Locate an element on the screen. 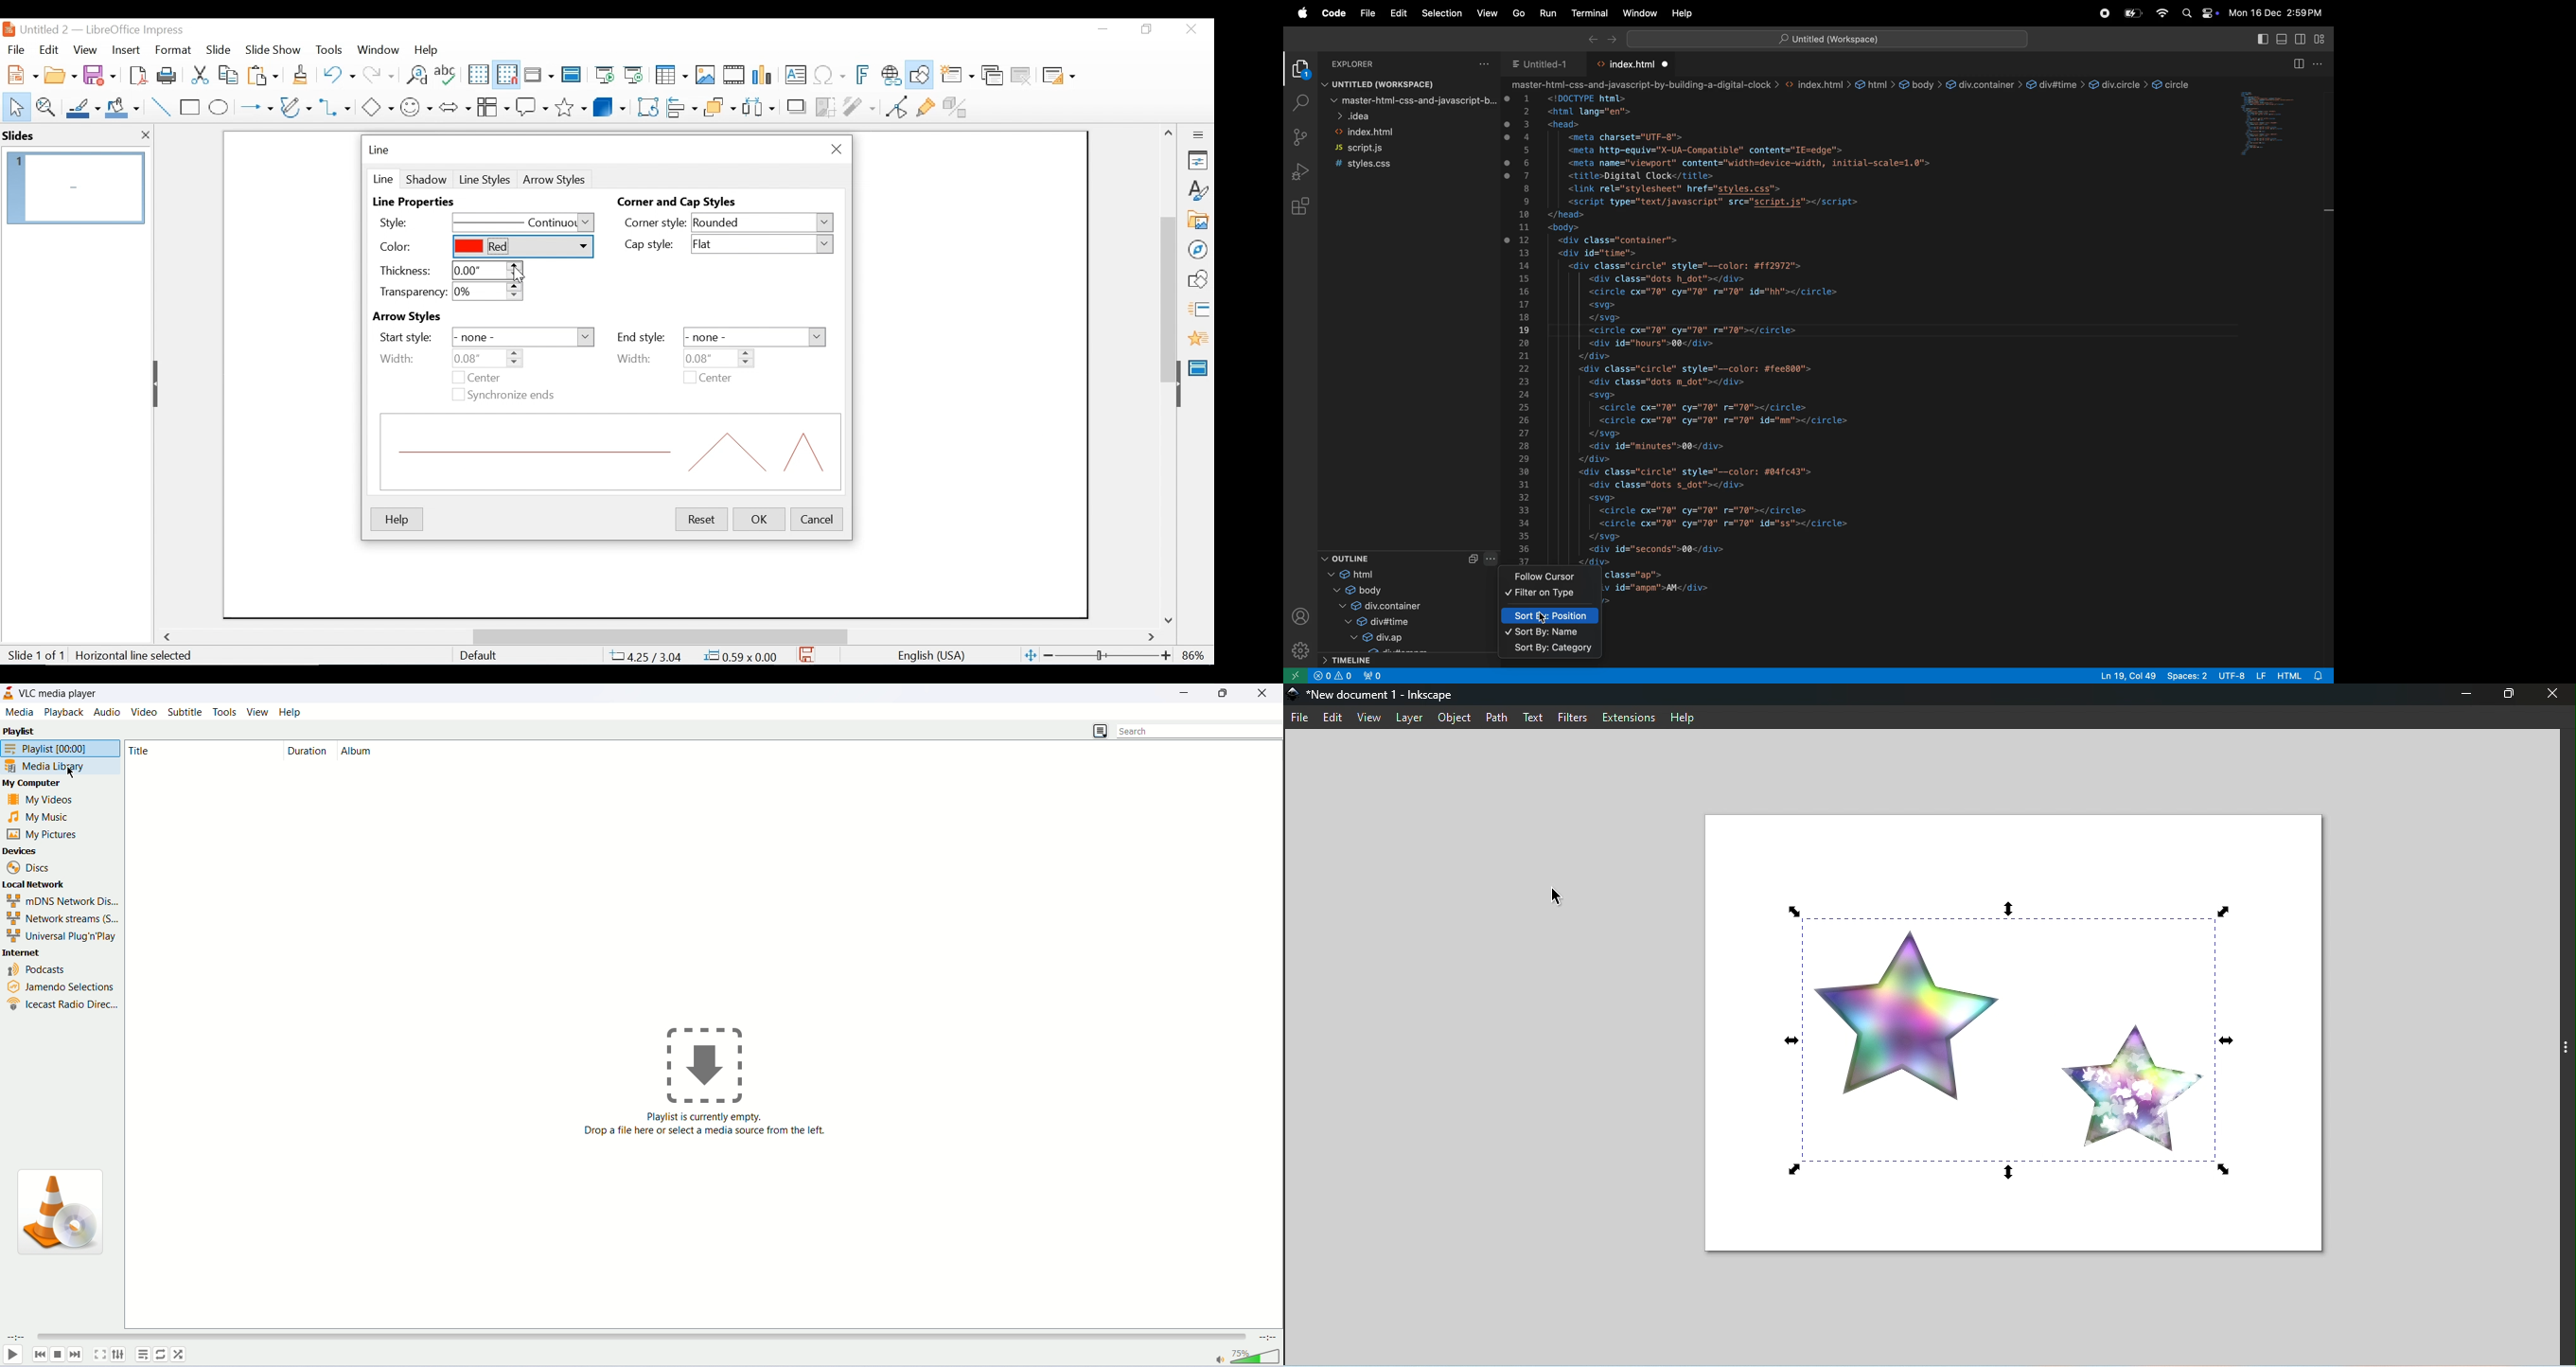 This screenshot has width=2576, height=1372. Shapes is located at coordinates (1198, 279).